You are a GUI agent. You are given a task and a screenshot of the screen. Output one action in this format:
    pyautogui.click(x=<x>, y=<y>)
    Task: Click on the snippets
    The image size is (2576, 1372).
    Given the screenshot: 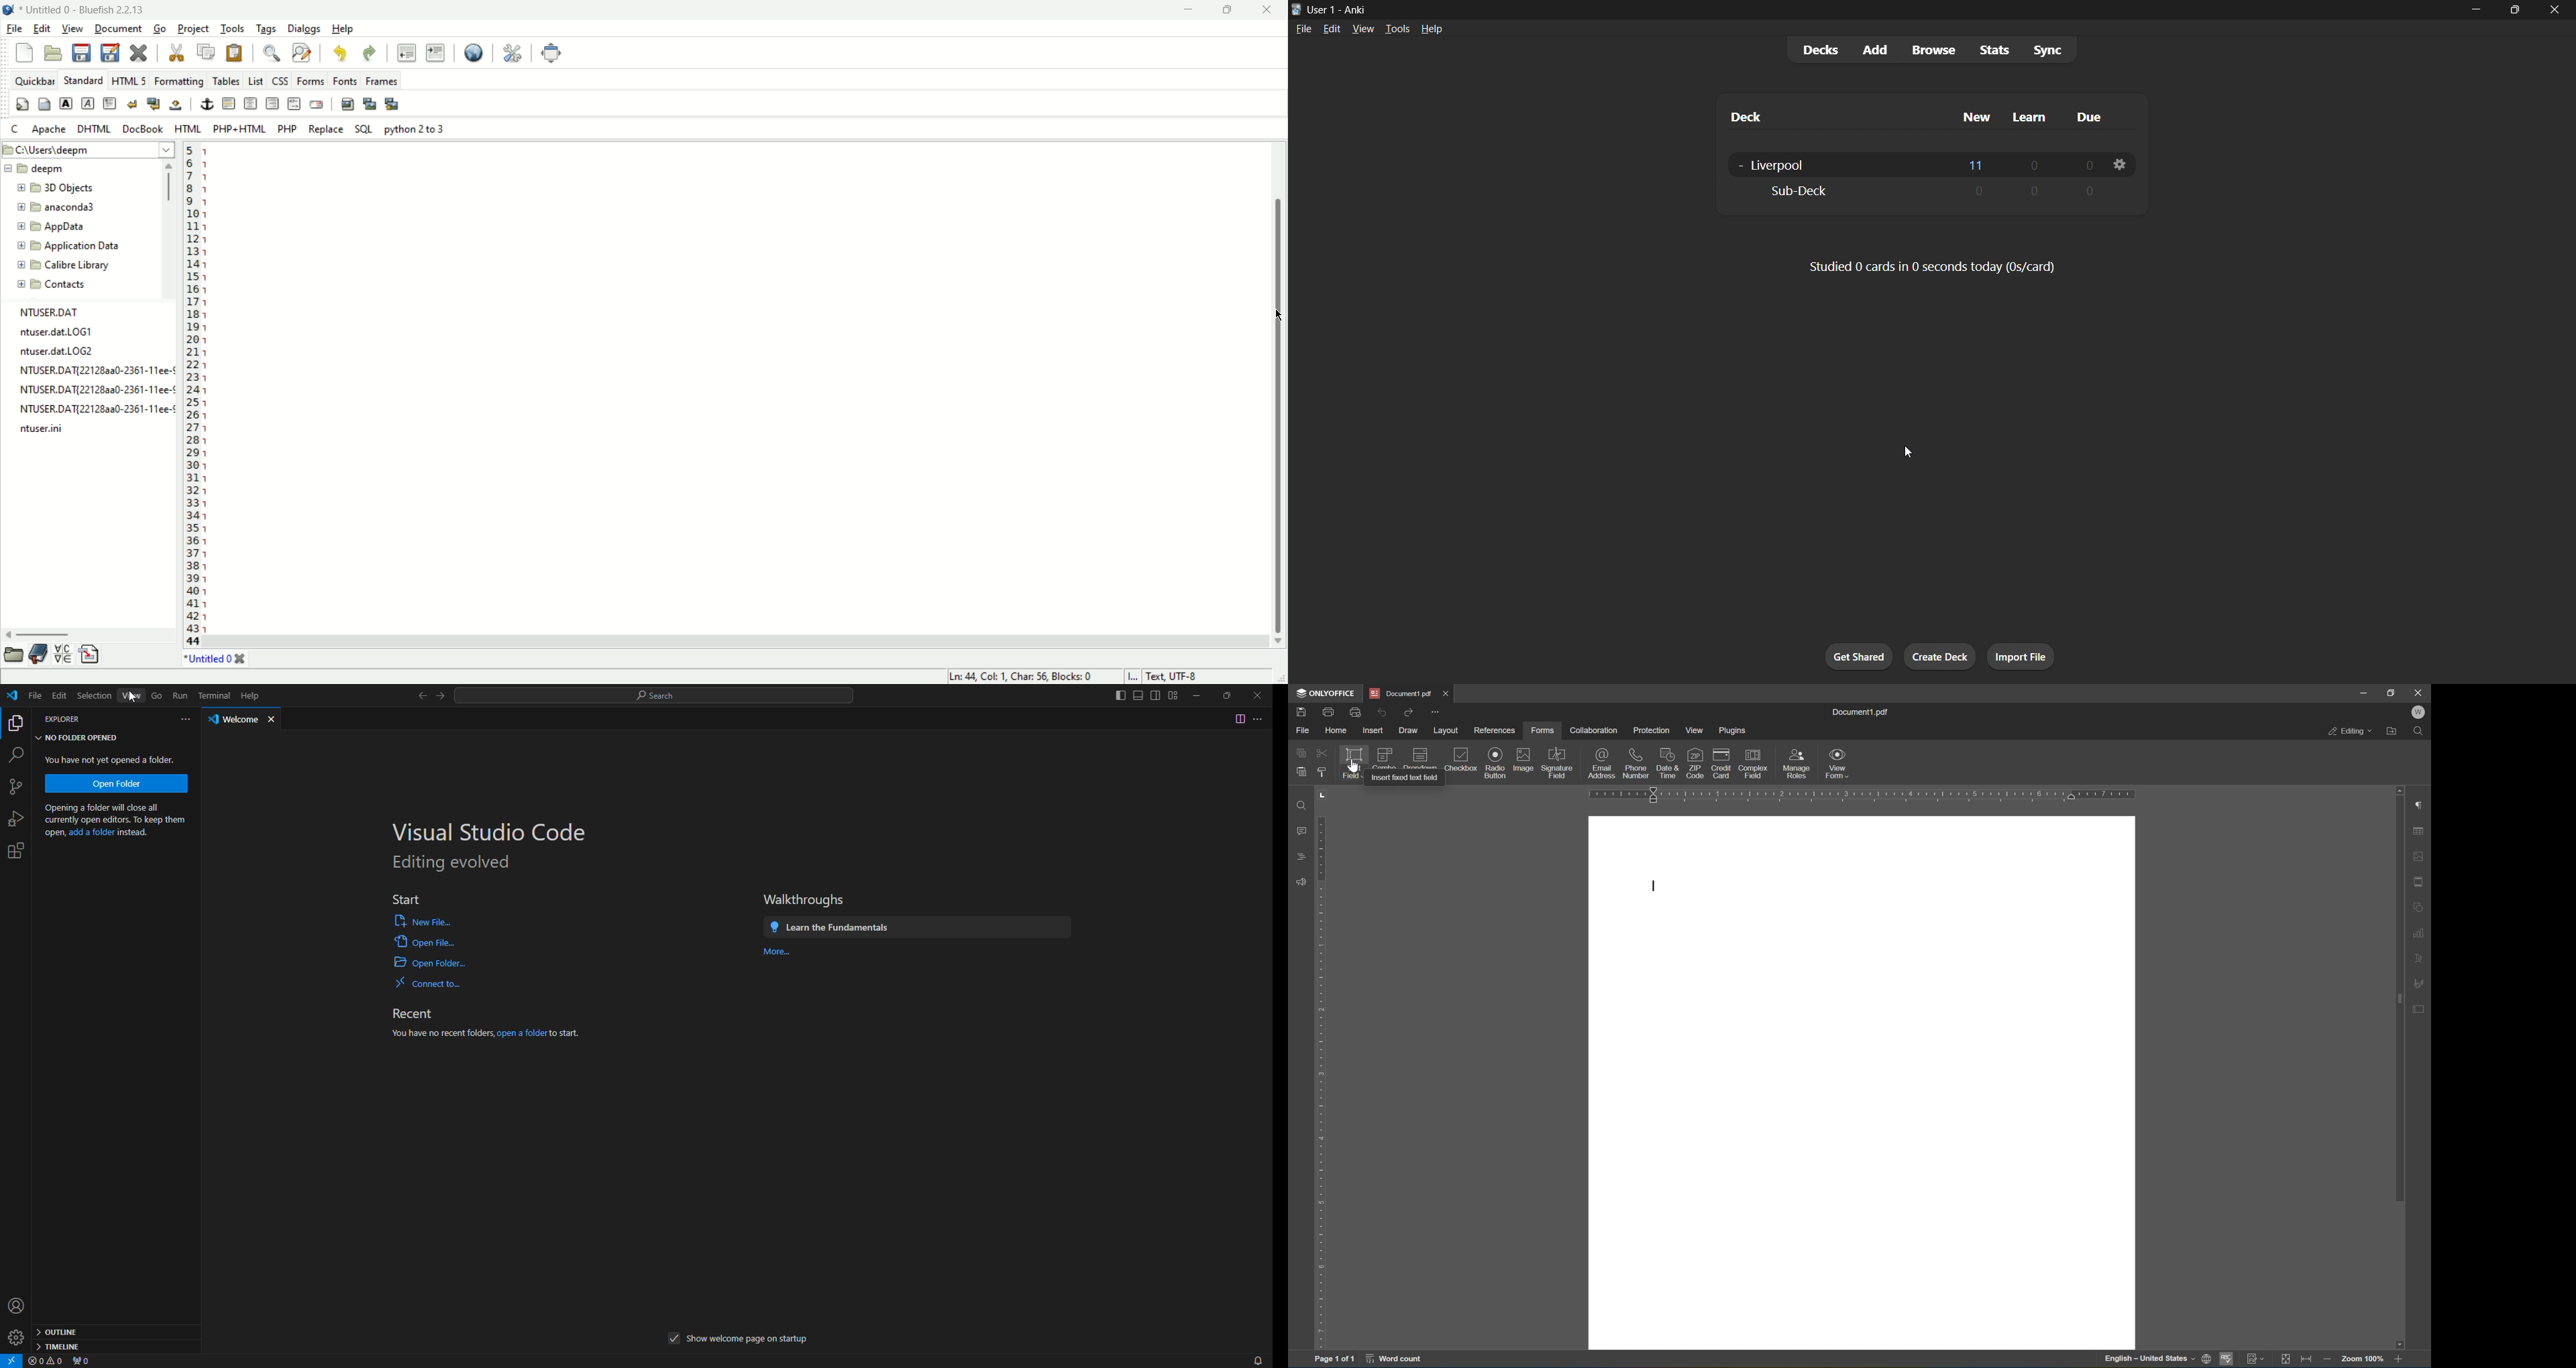 What is the action you would take?
    pyautogui.click(x=91, y=654)
    